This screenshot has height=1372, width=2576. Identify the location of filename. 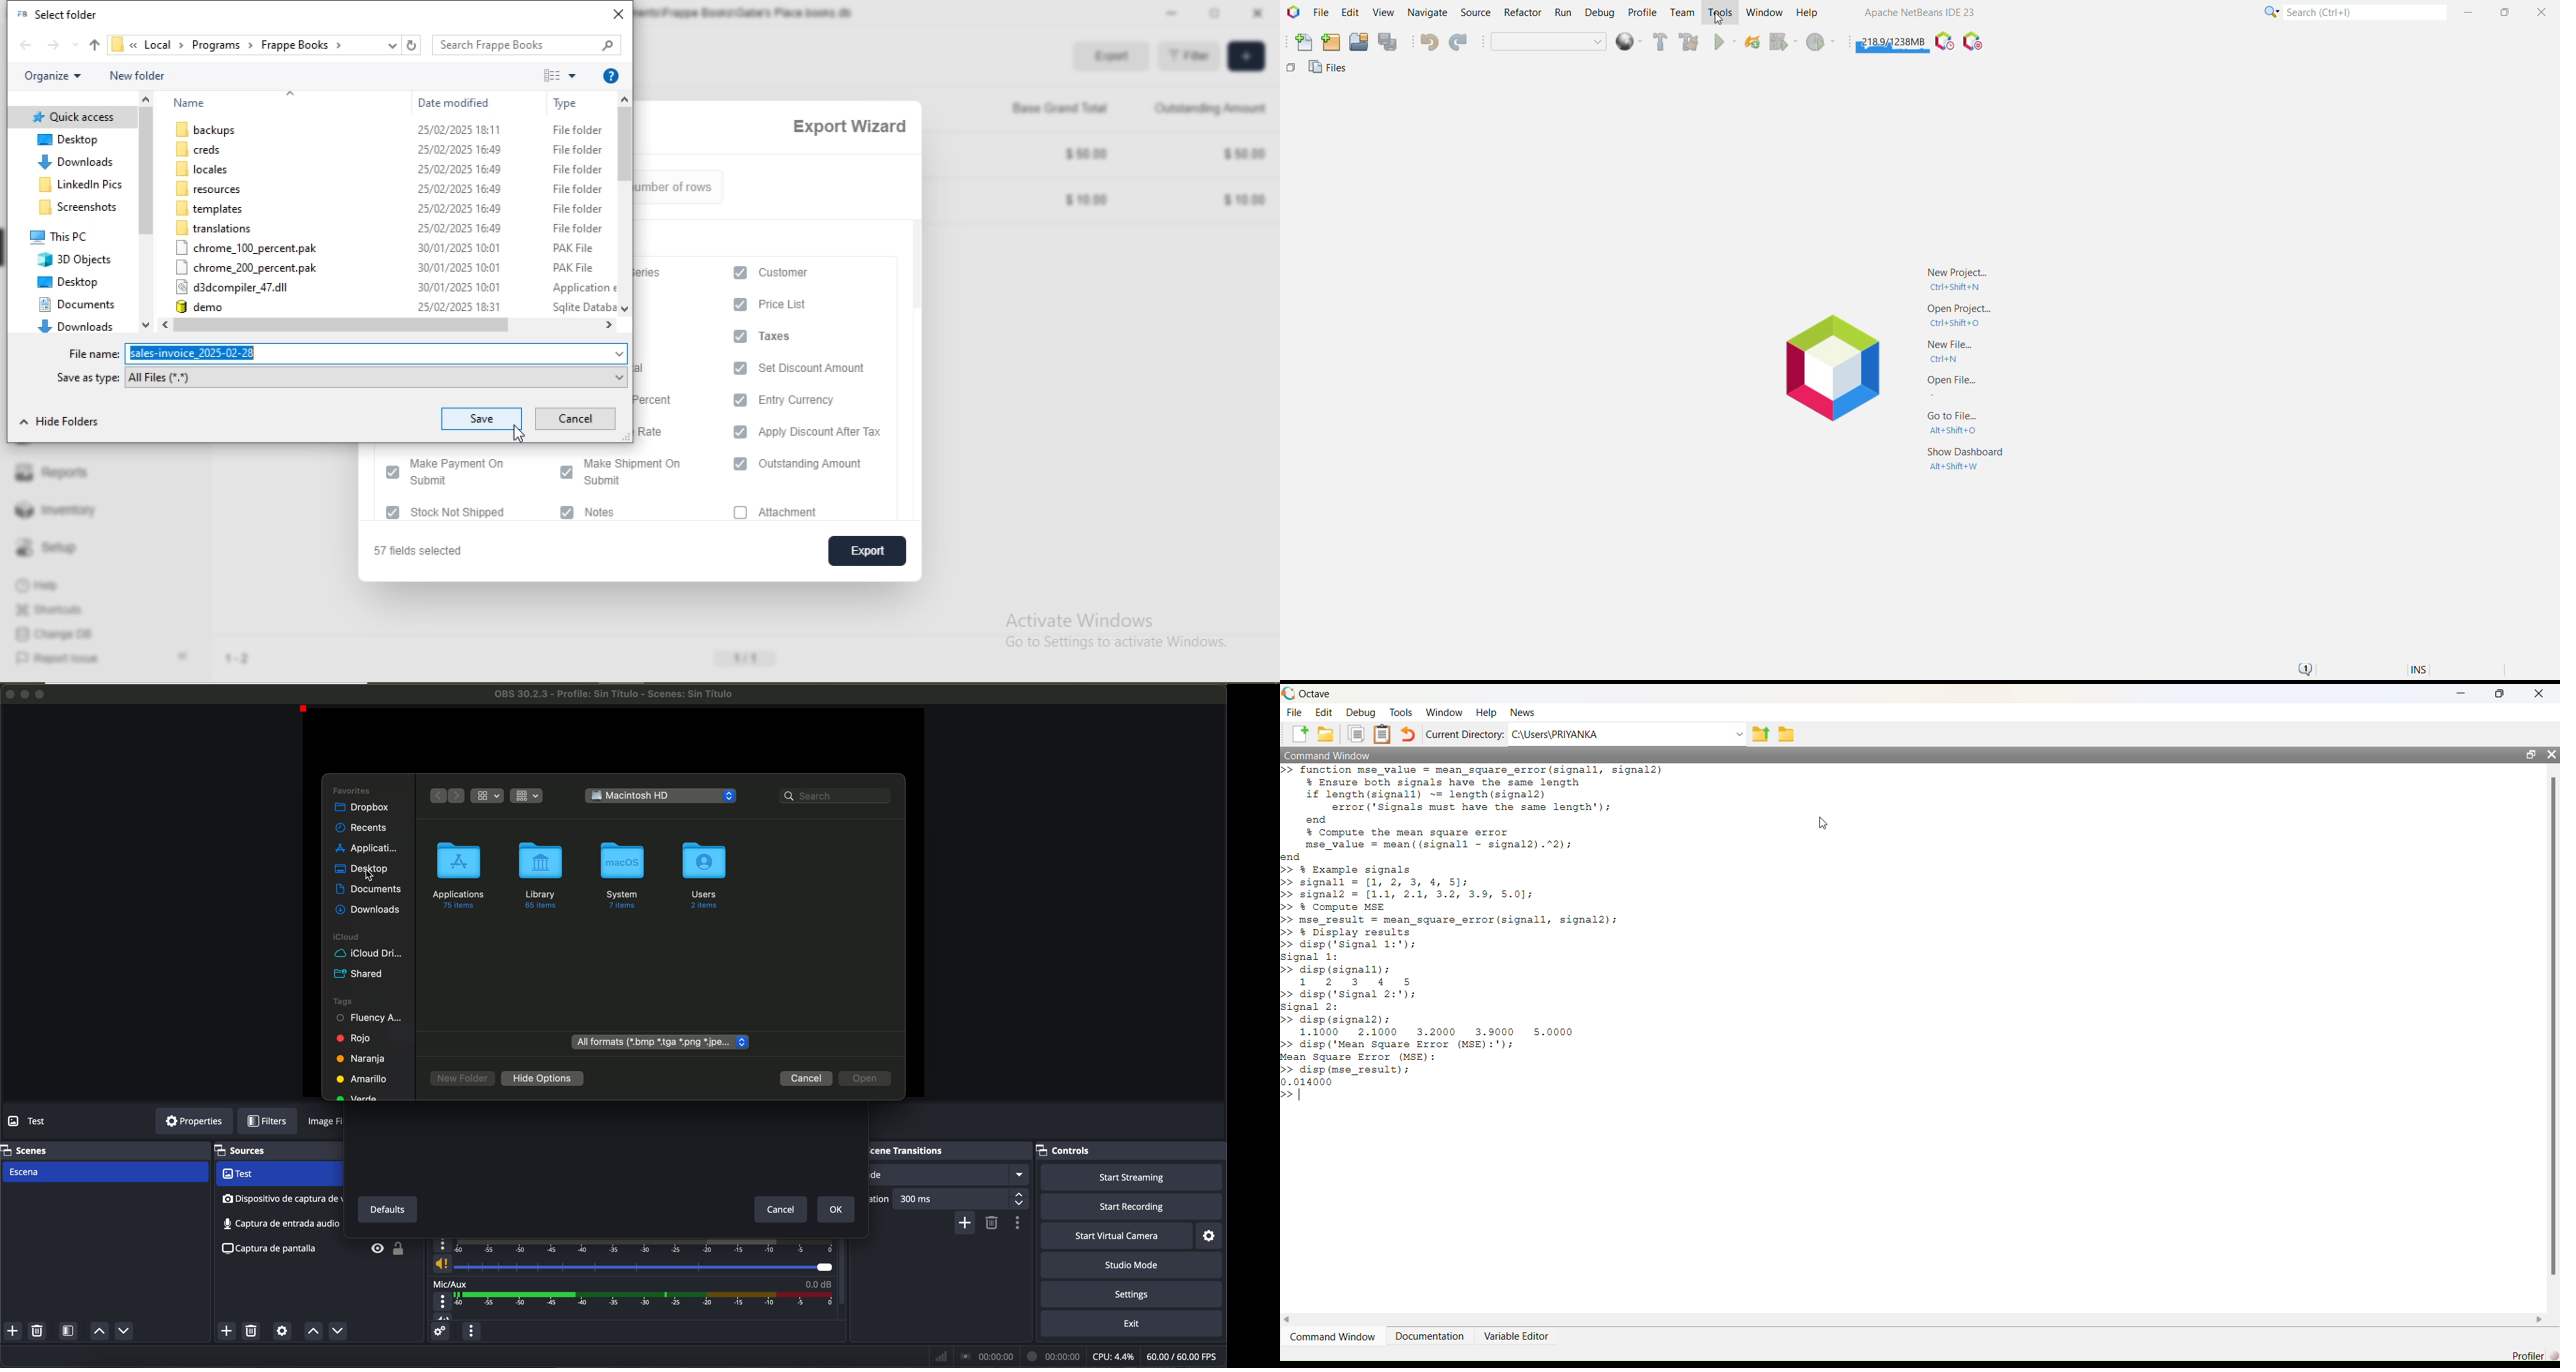
(615, 694).